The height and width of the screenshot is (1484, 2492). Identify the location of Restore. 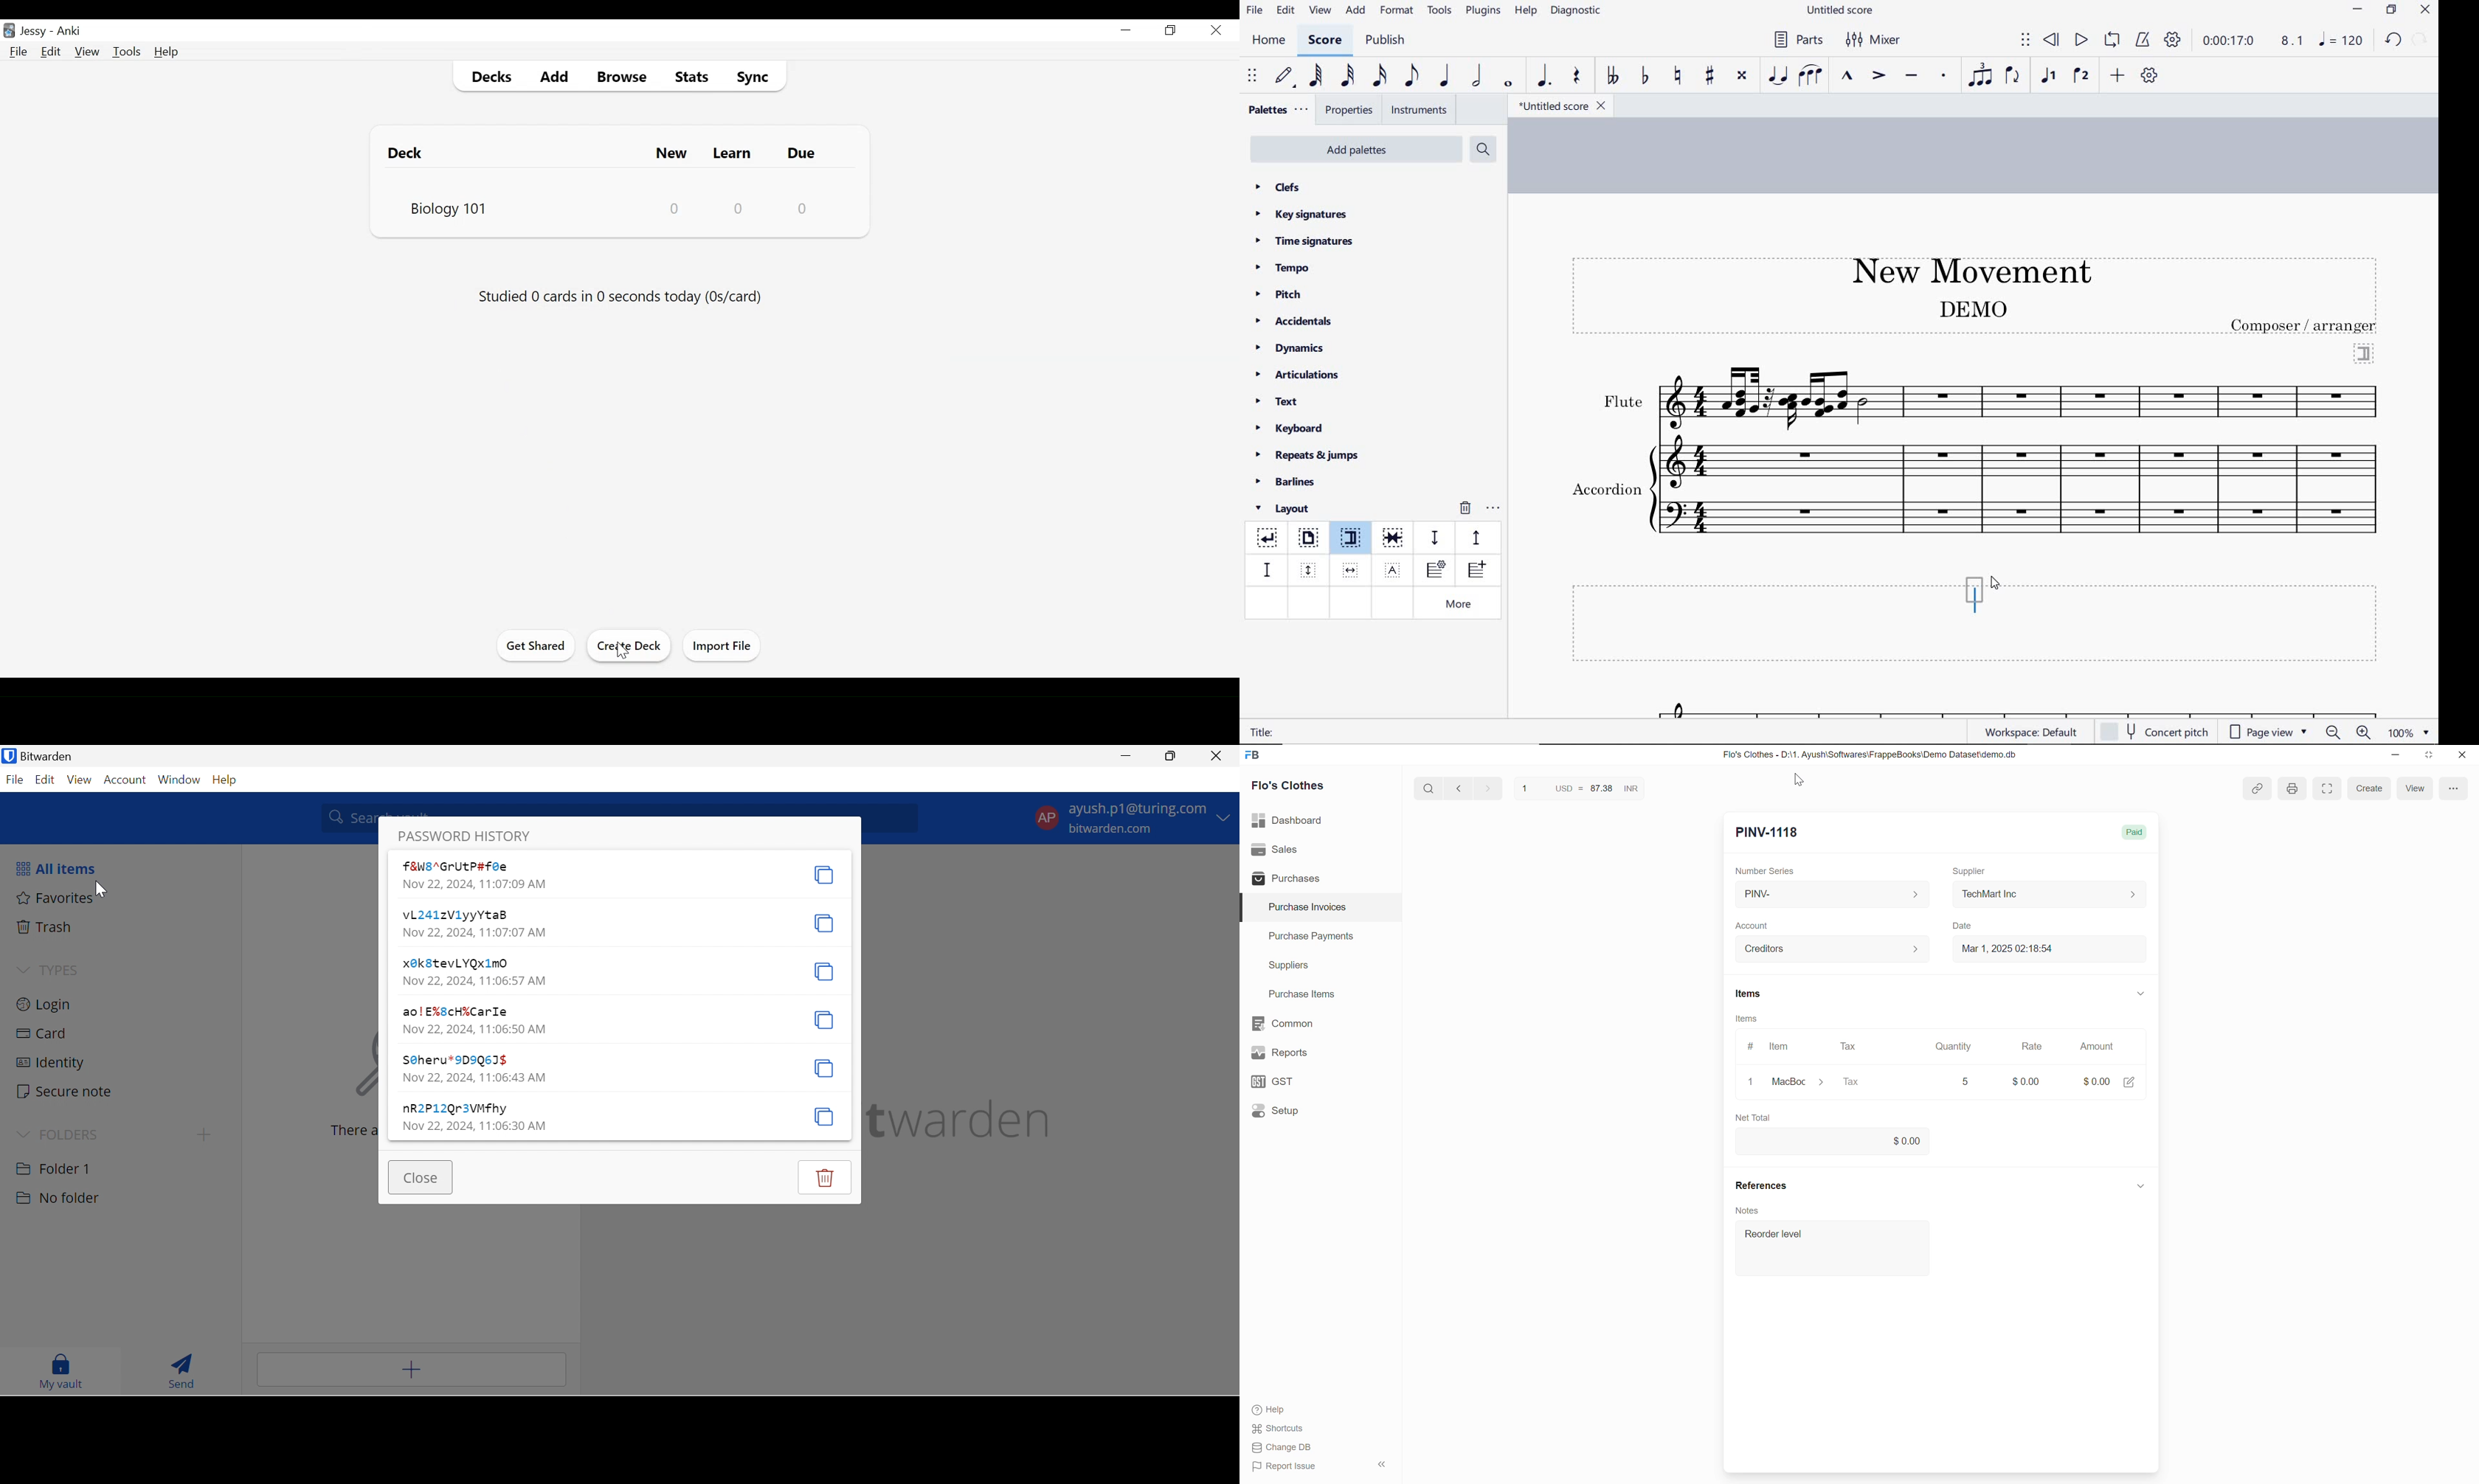
(1170, 30).